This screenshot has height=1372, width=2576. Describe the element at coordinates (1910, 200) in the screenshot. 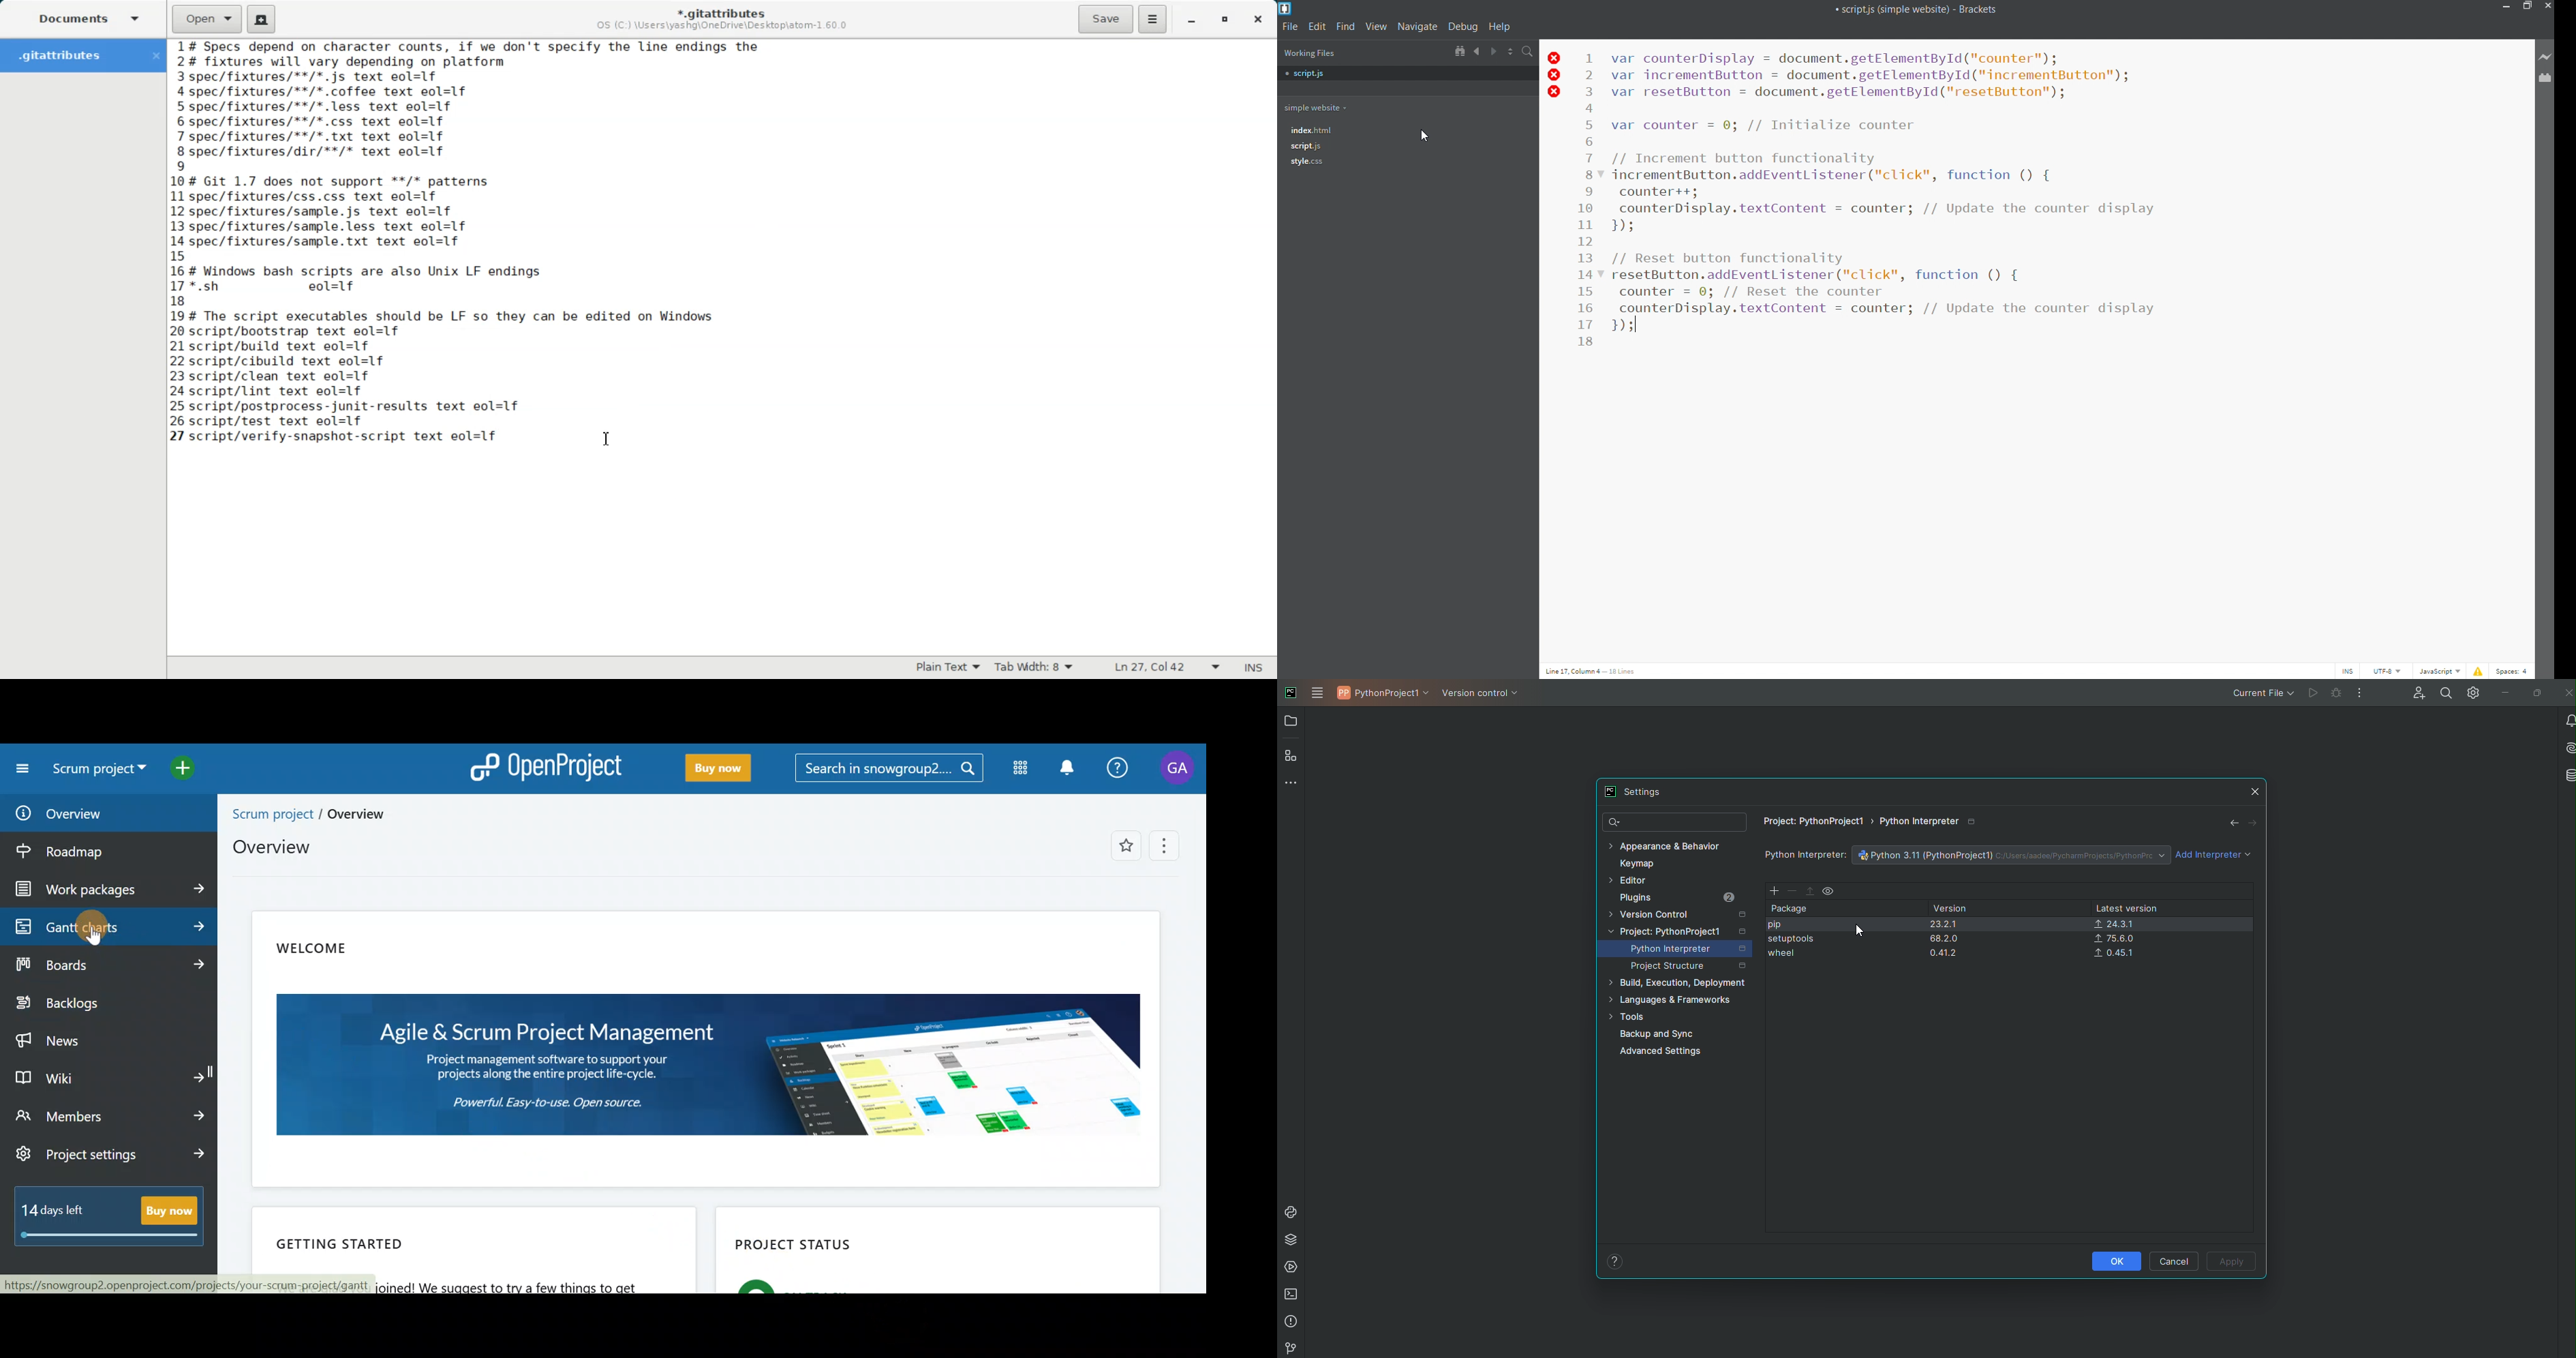

I see `Increment and Reset button Functionality Code` at that location.